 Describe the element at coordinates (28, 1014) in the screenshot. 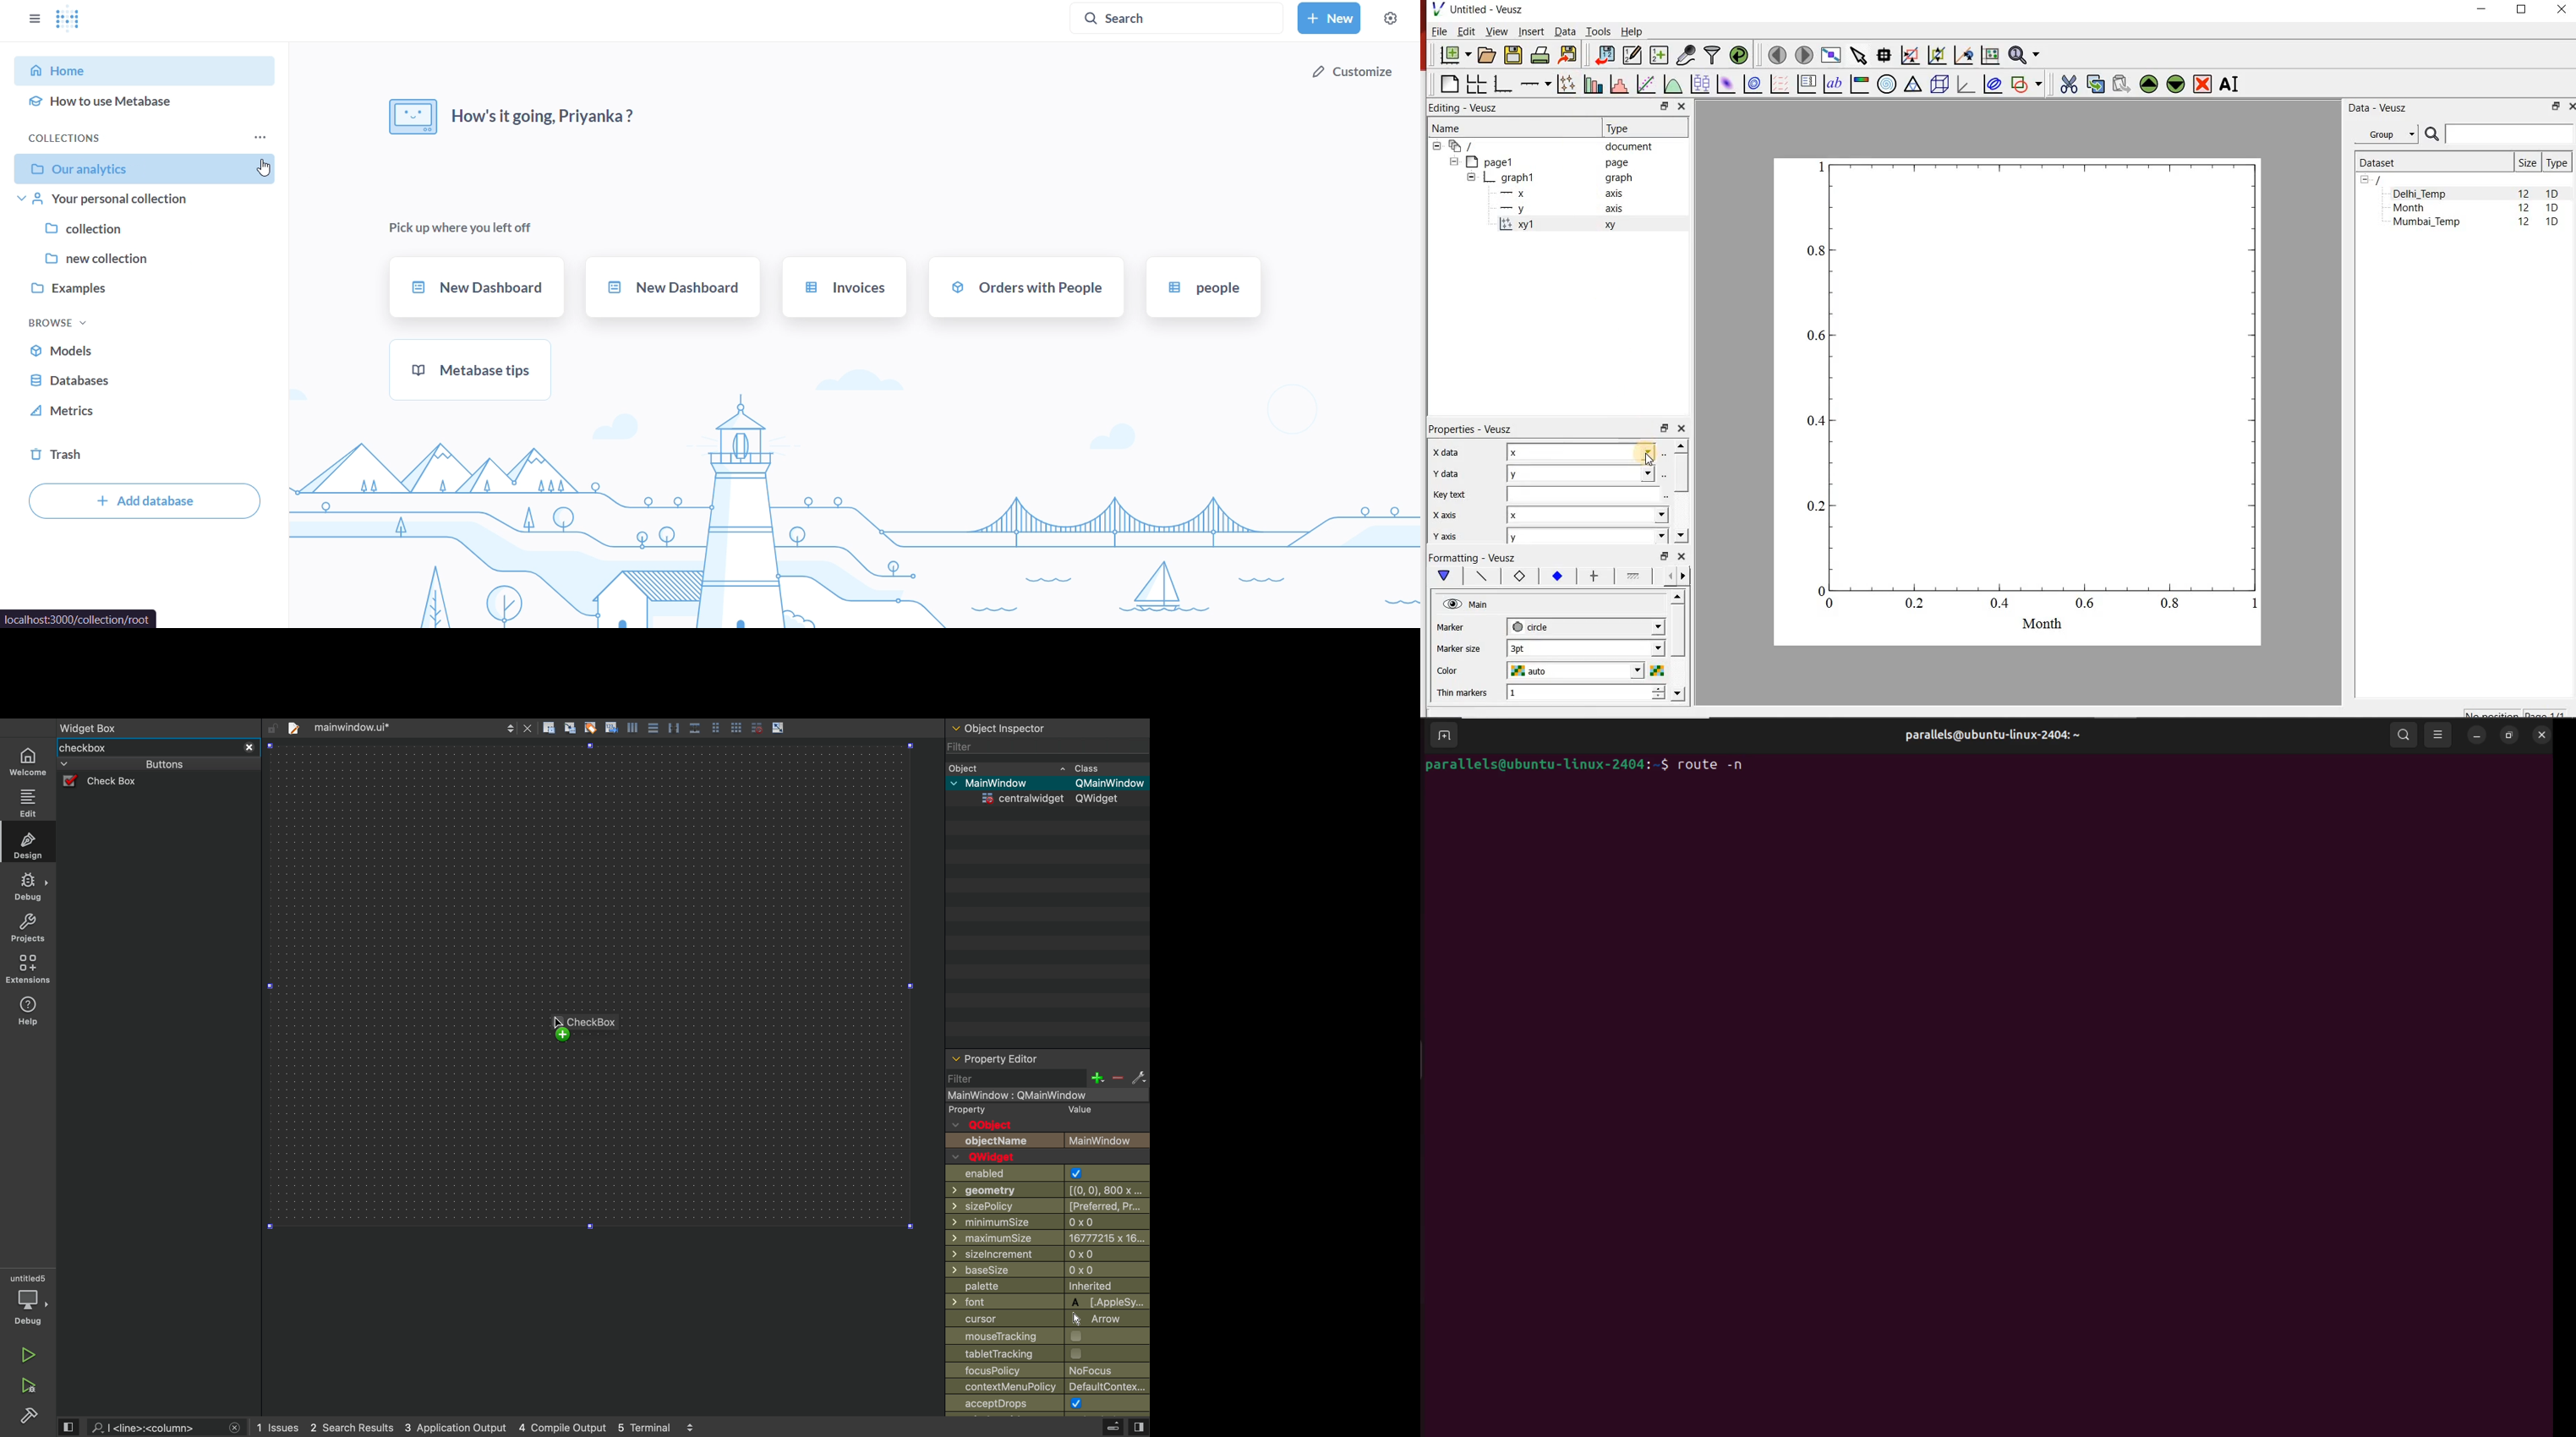

I see `help` at that location.